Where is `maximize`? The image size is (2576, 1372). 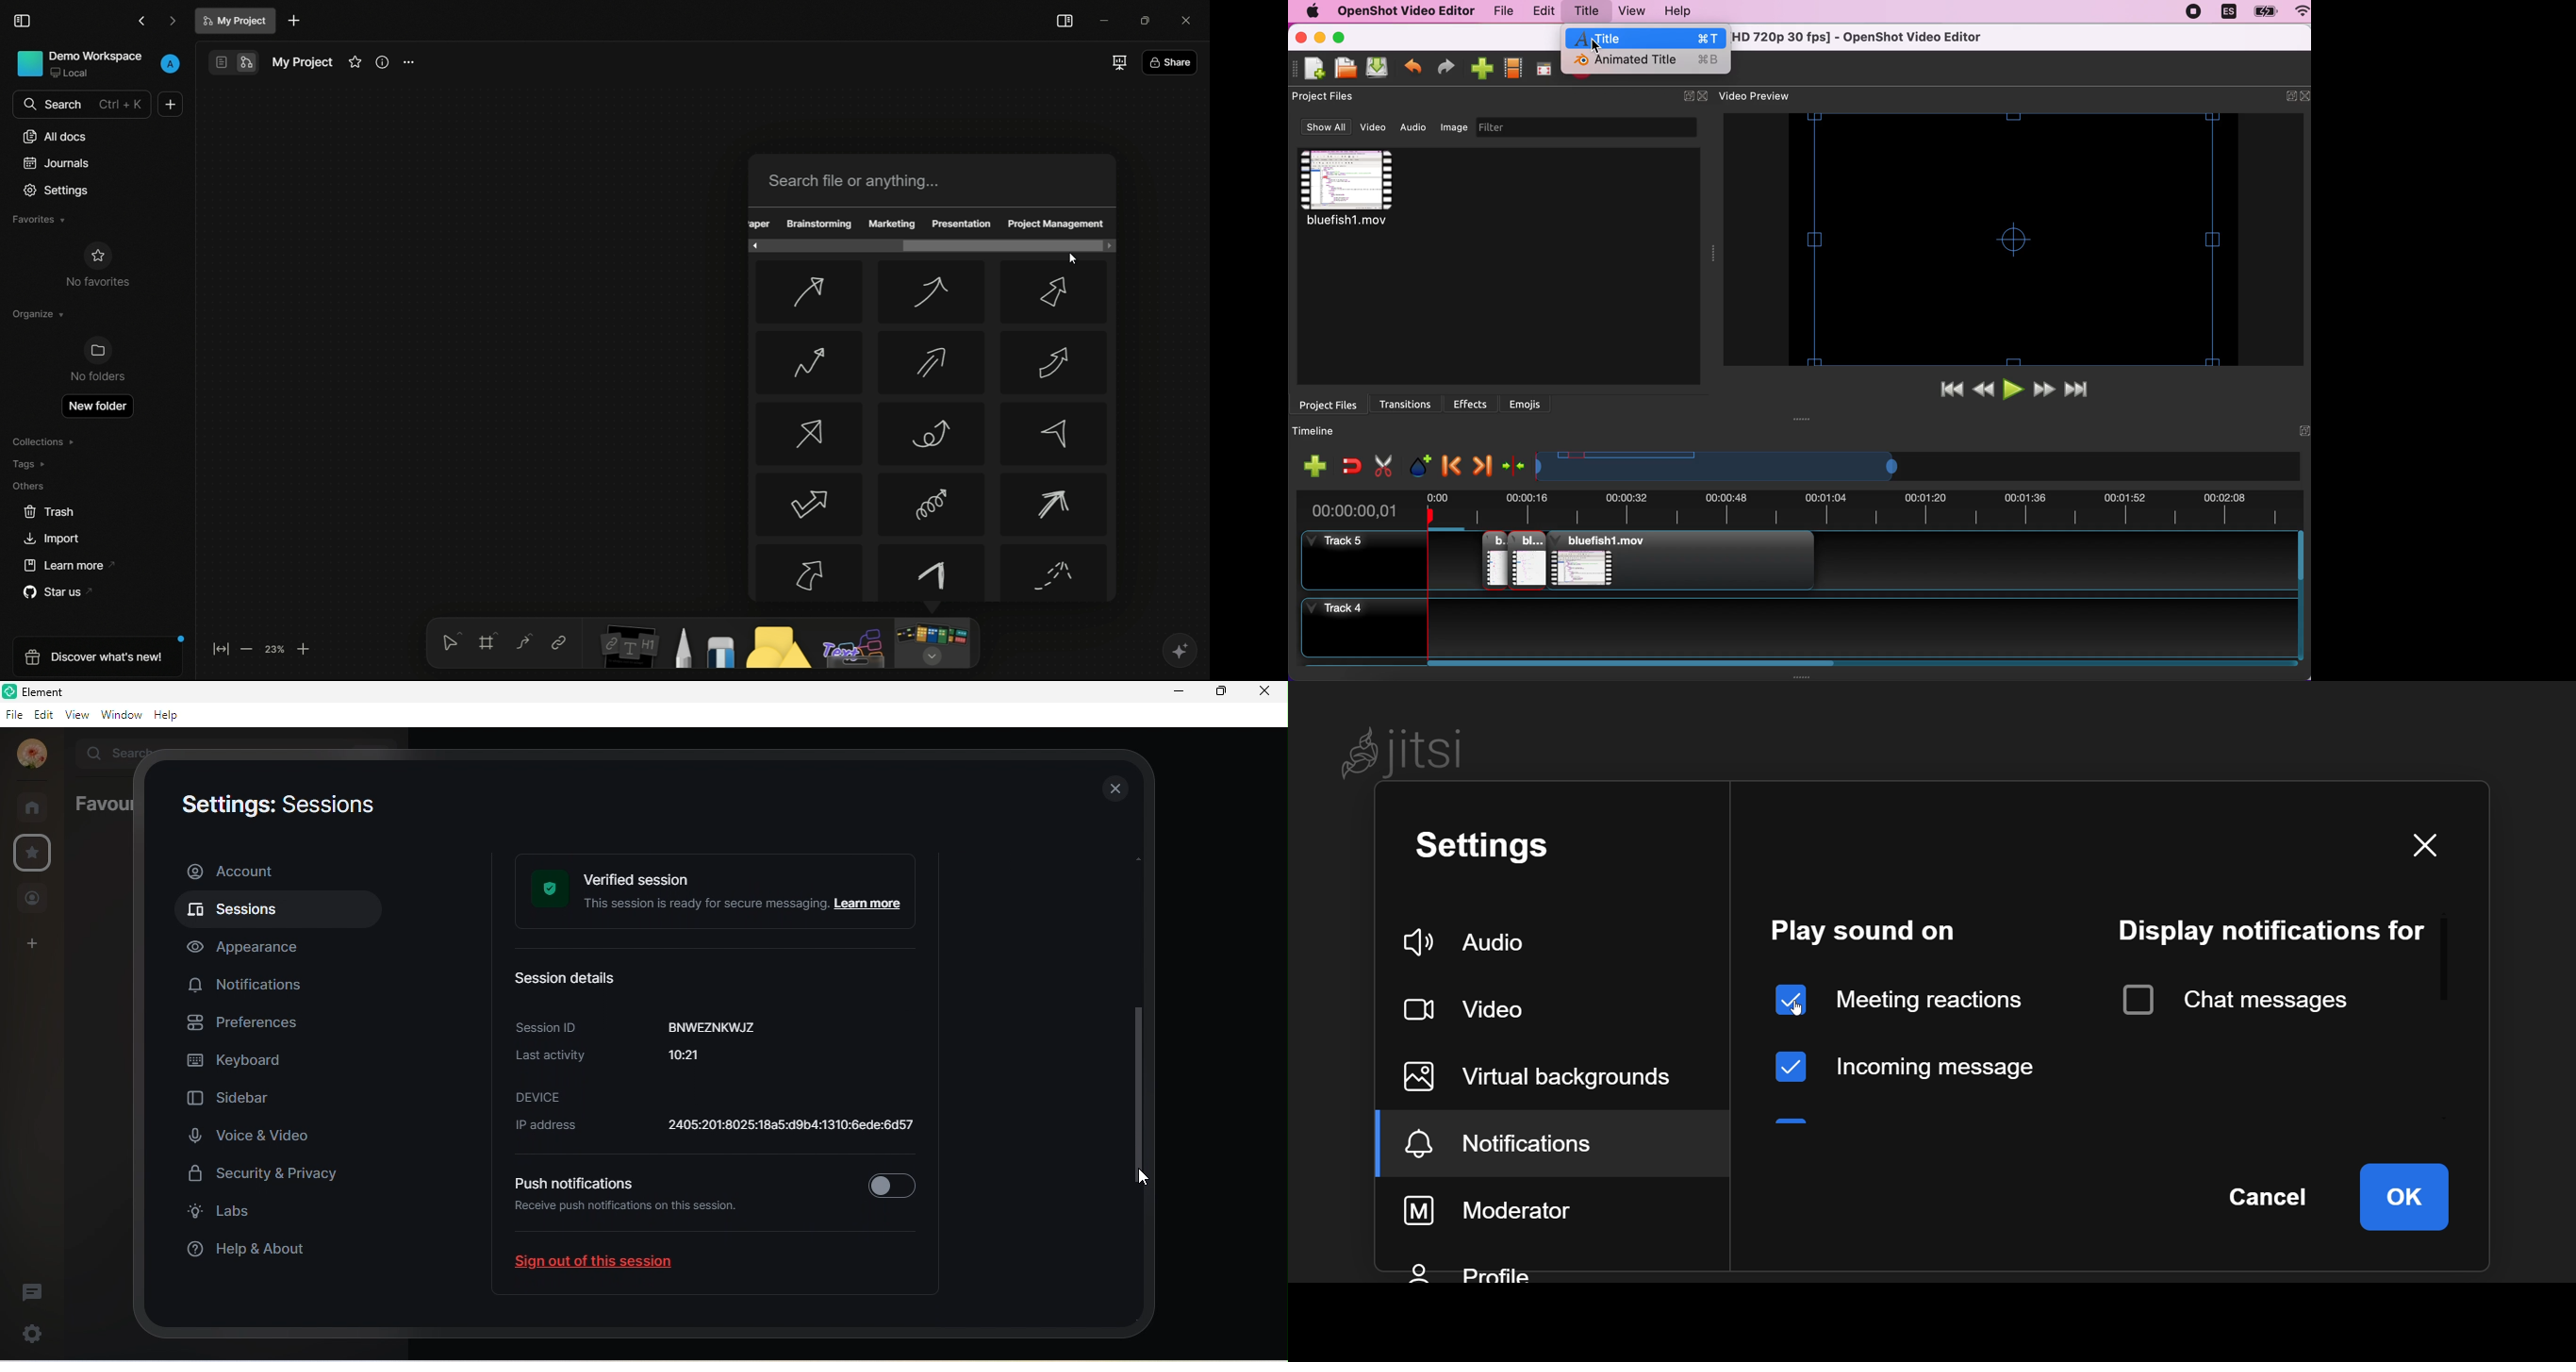 maximize is located at coordinates (1219, 690).